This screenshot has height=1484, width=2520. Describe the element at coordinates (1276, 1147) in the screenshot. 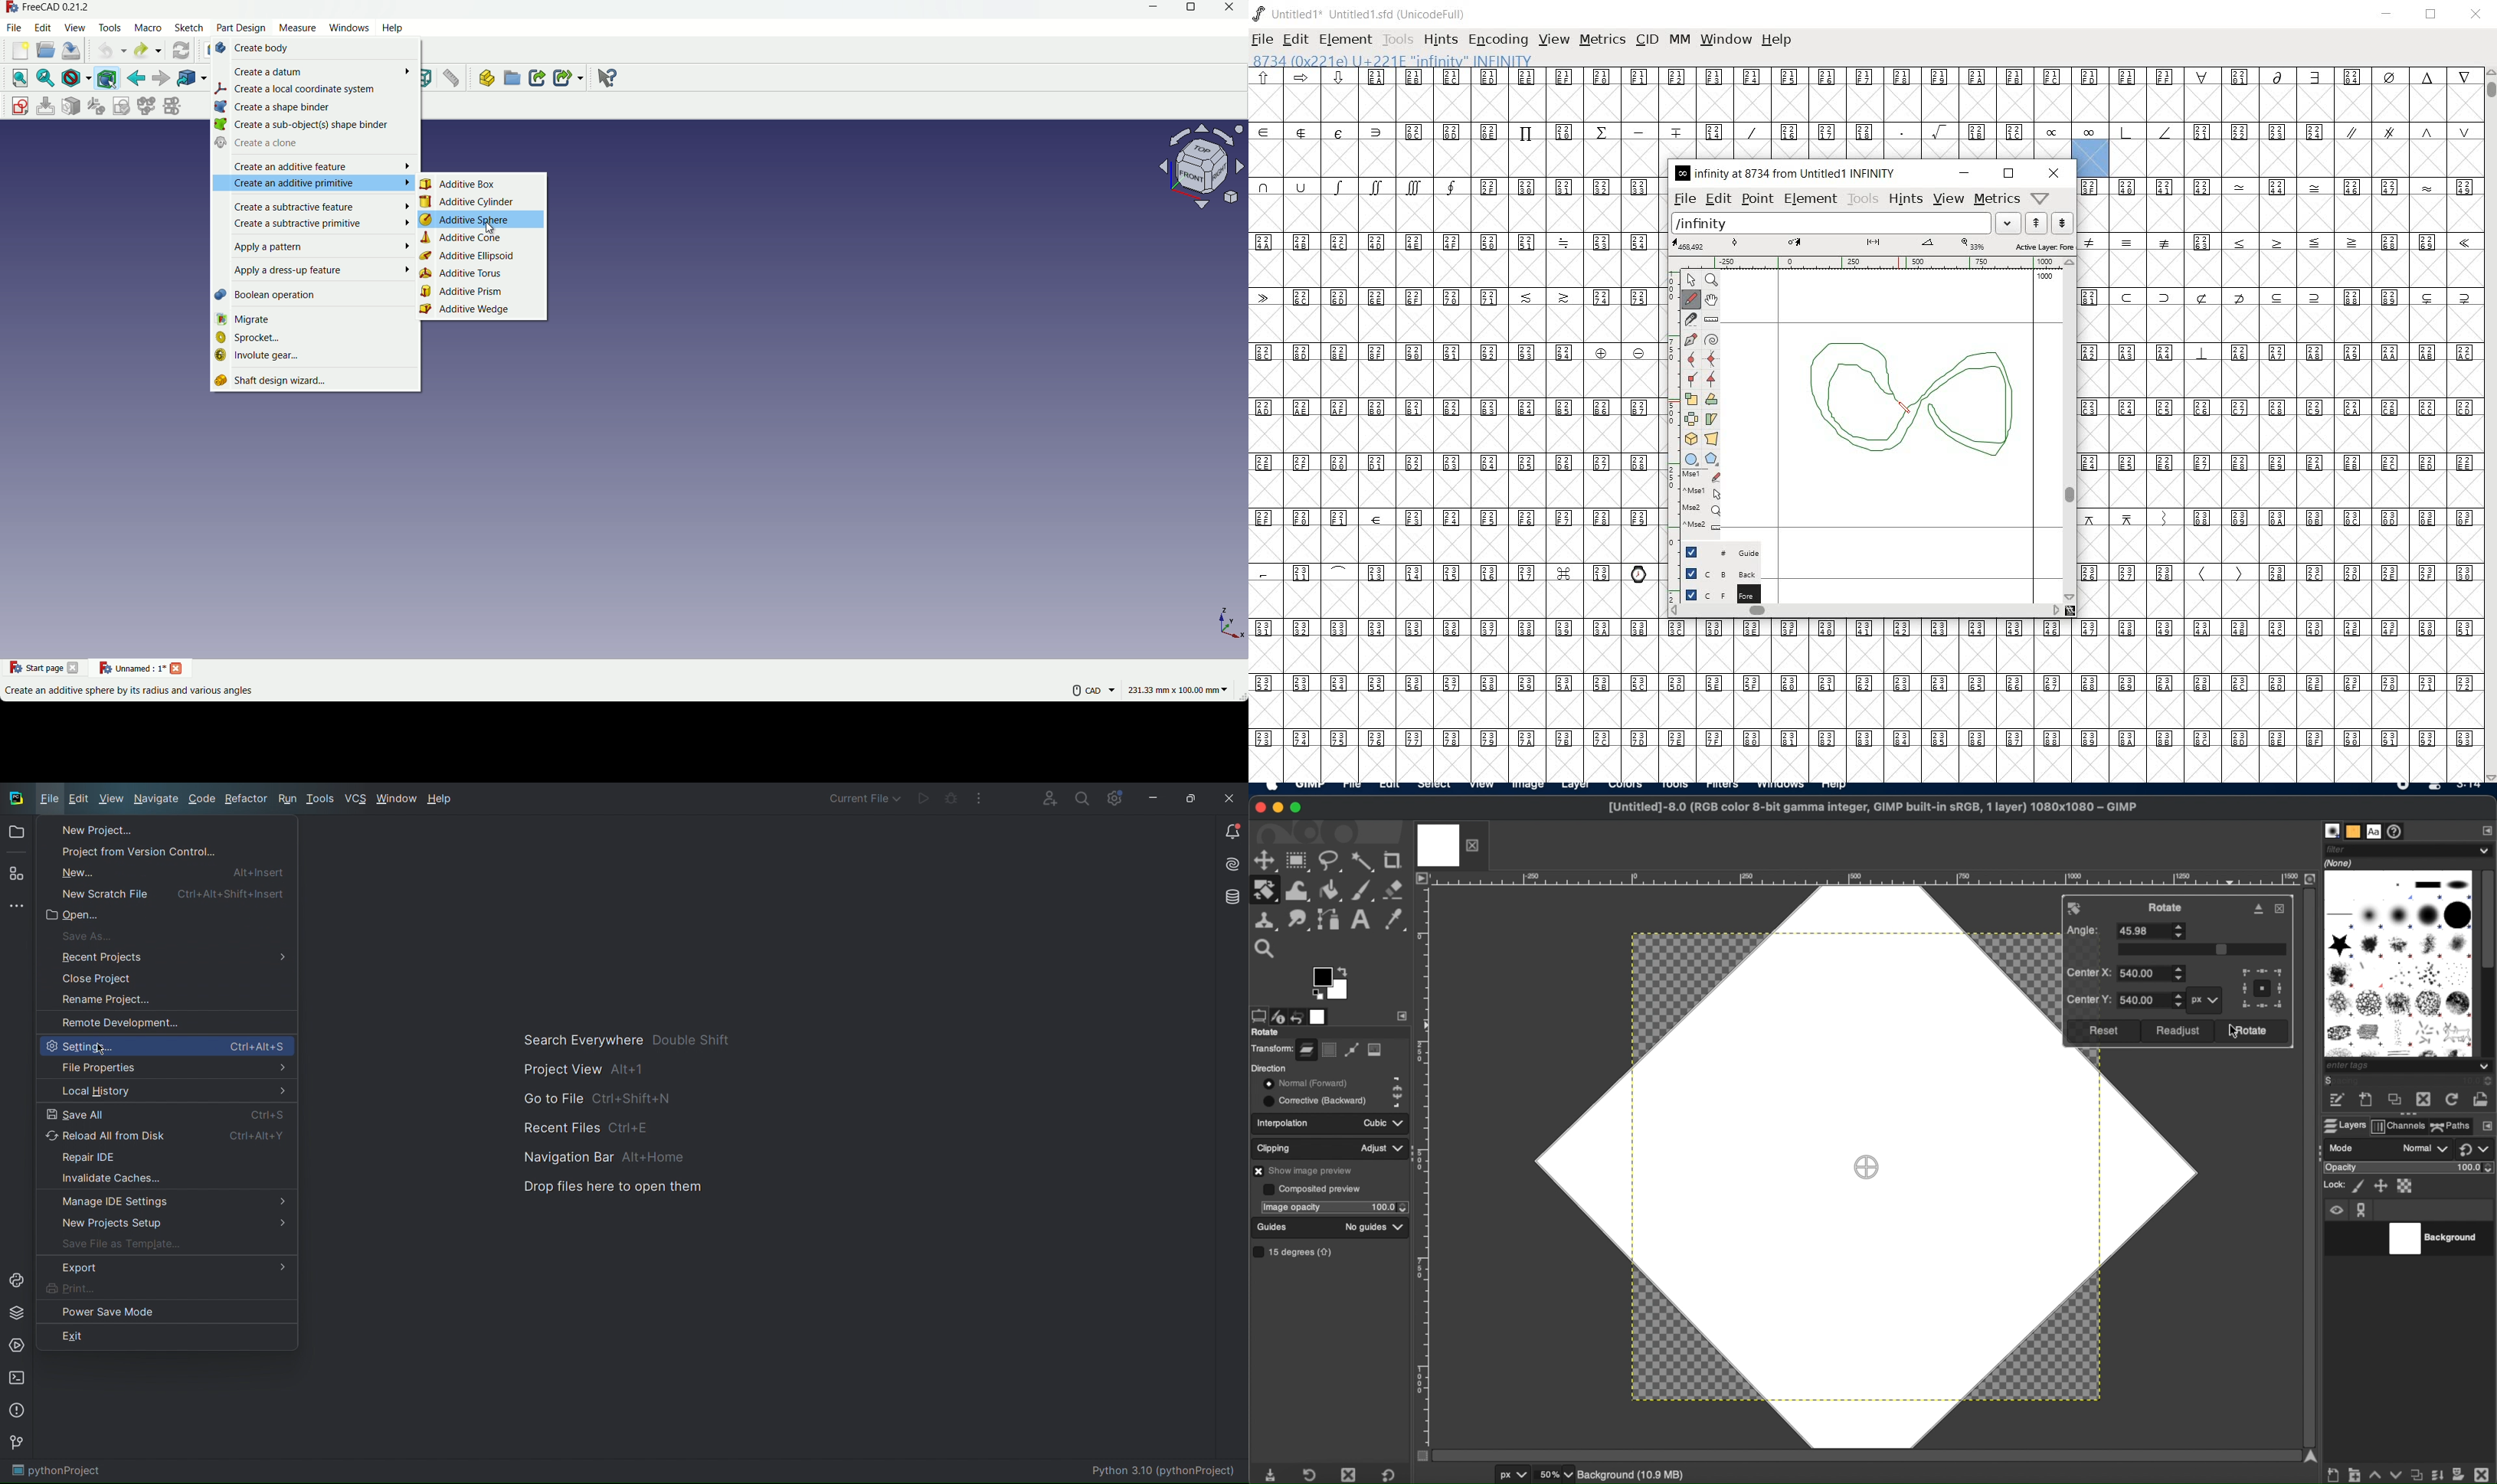

I see `clipping` at that location.